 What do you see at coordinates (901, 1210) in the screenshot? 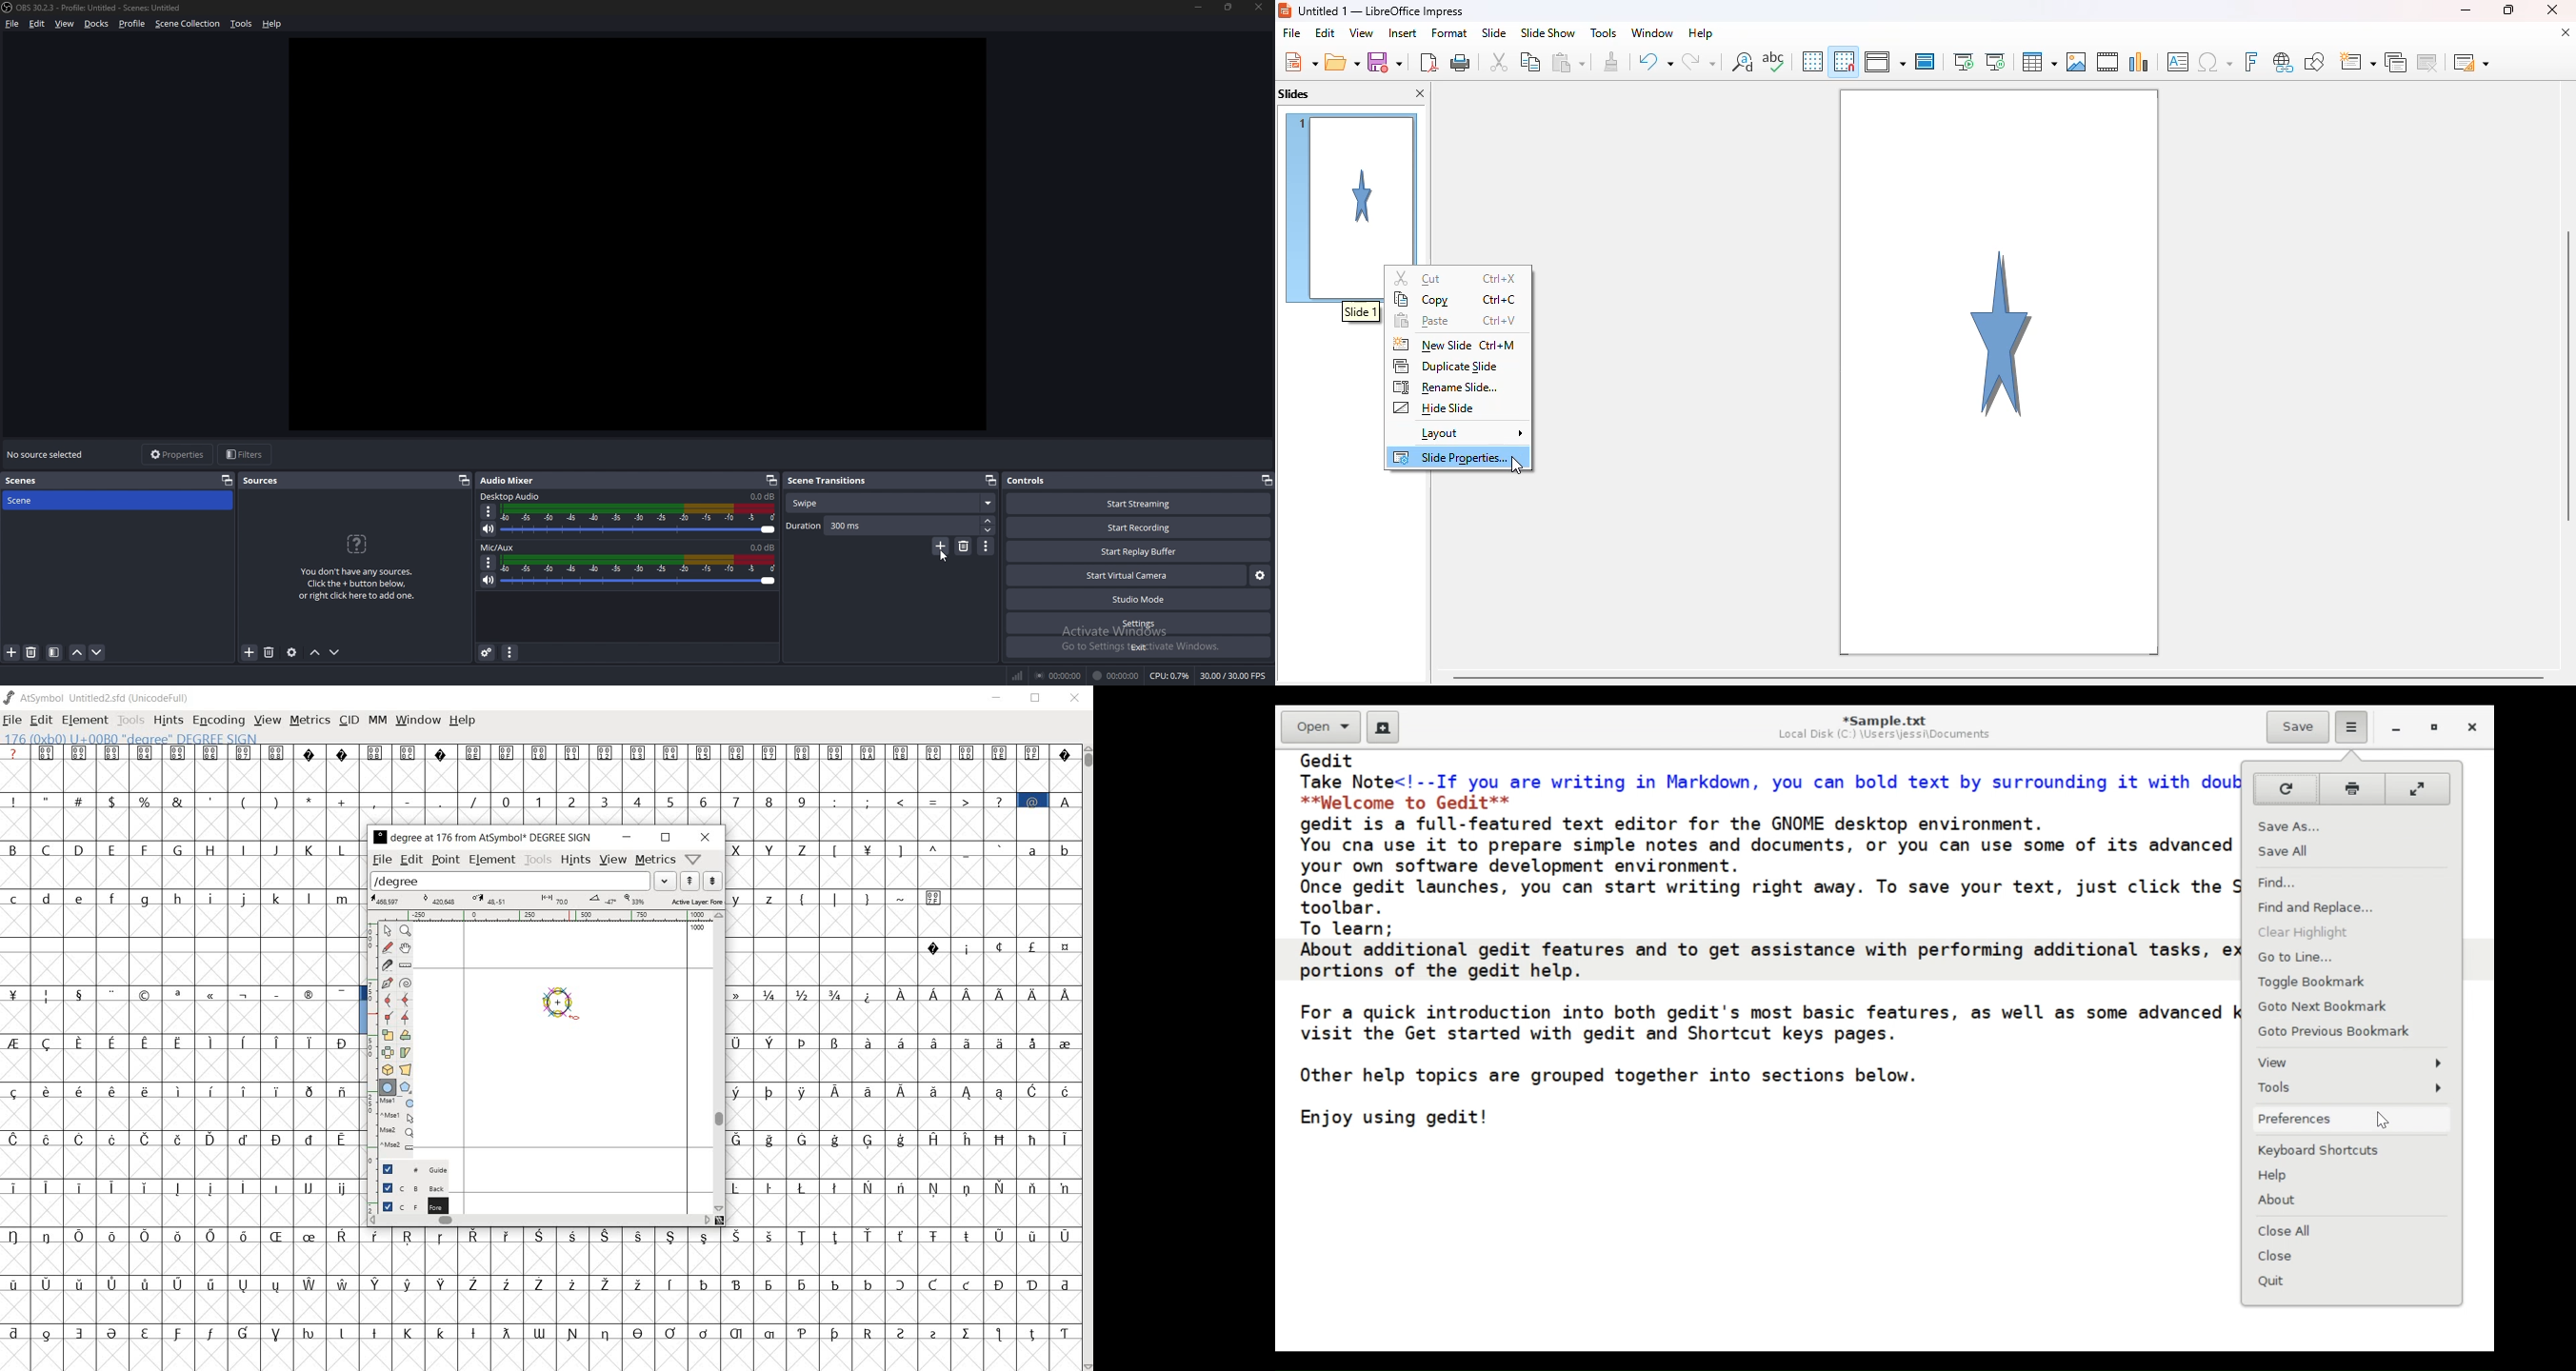
I see `` at bounding box center [901, 1210].